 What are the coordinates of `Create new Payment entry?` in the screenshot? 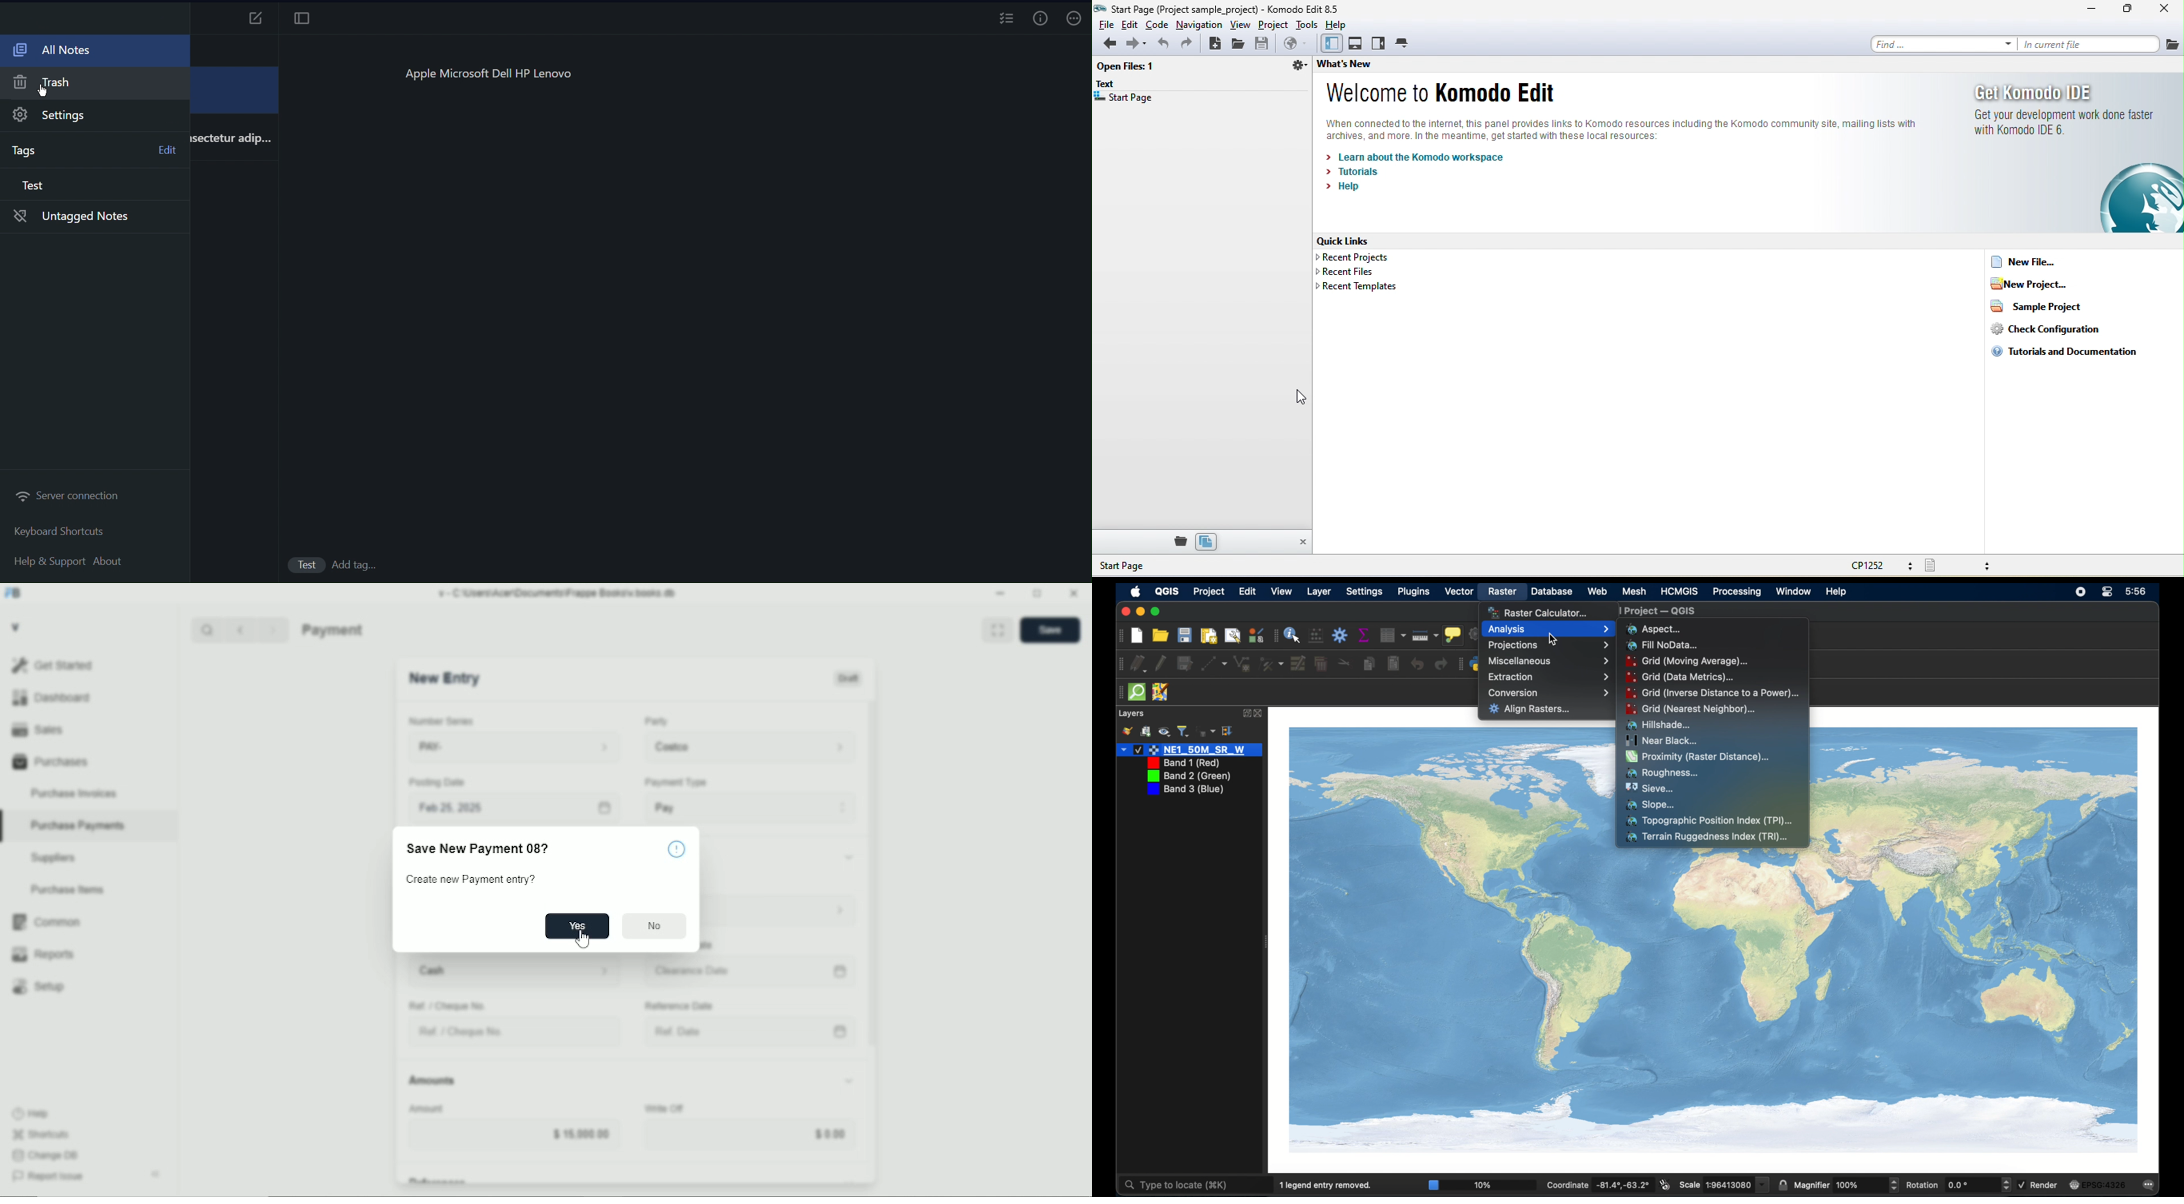 It's located at (468, 879).